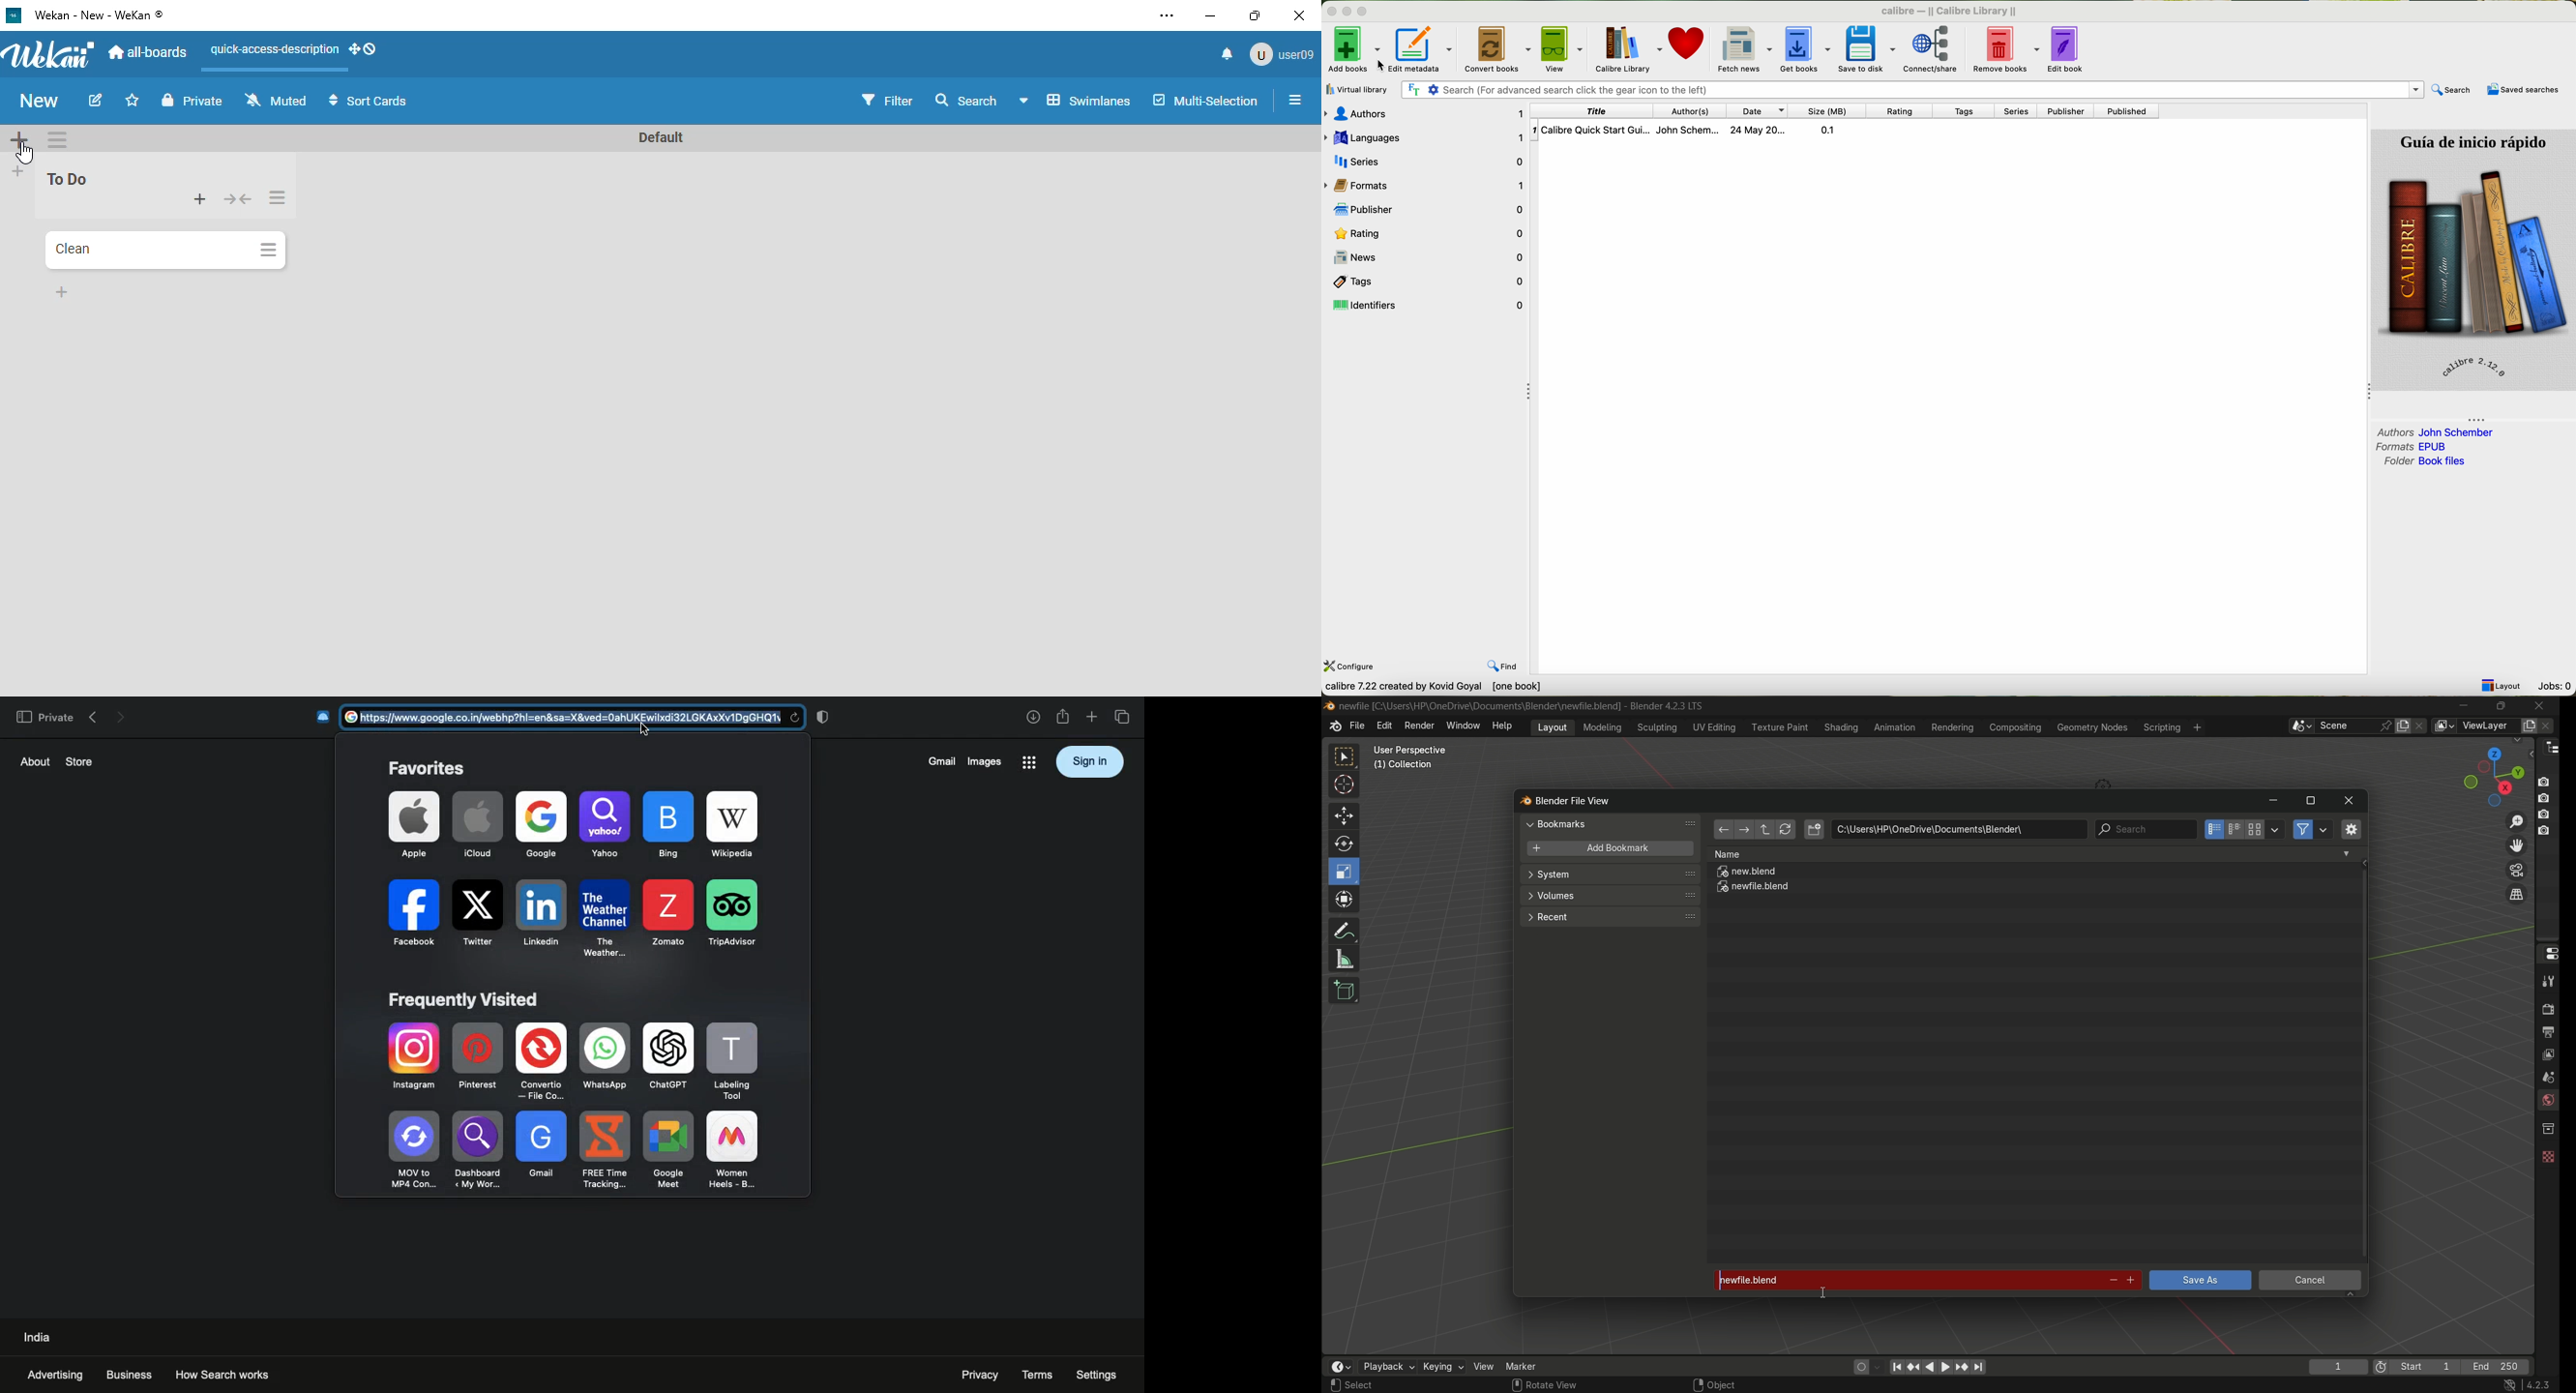 This screenshot has width=2576, height=1400. I want to click on all-boards, so click(149, 52).